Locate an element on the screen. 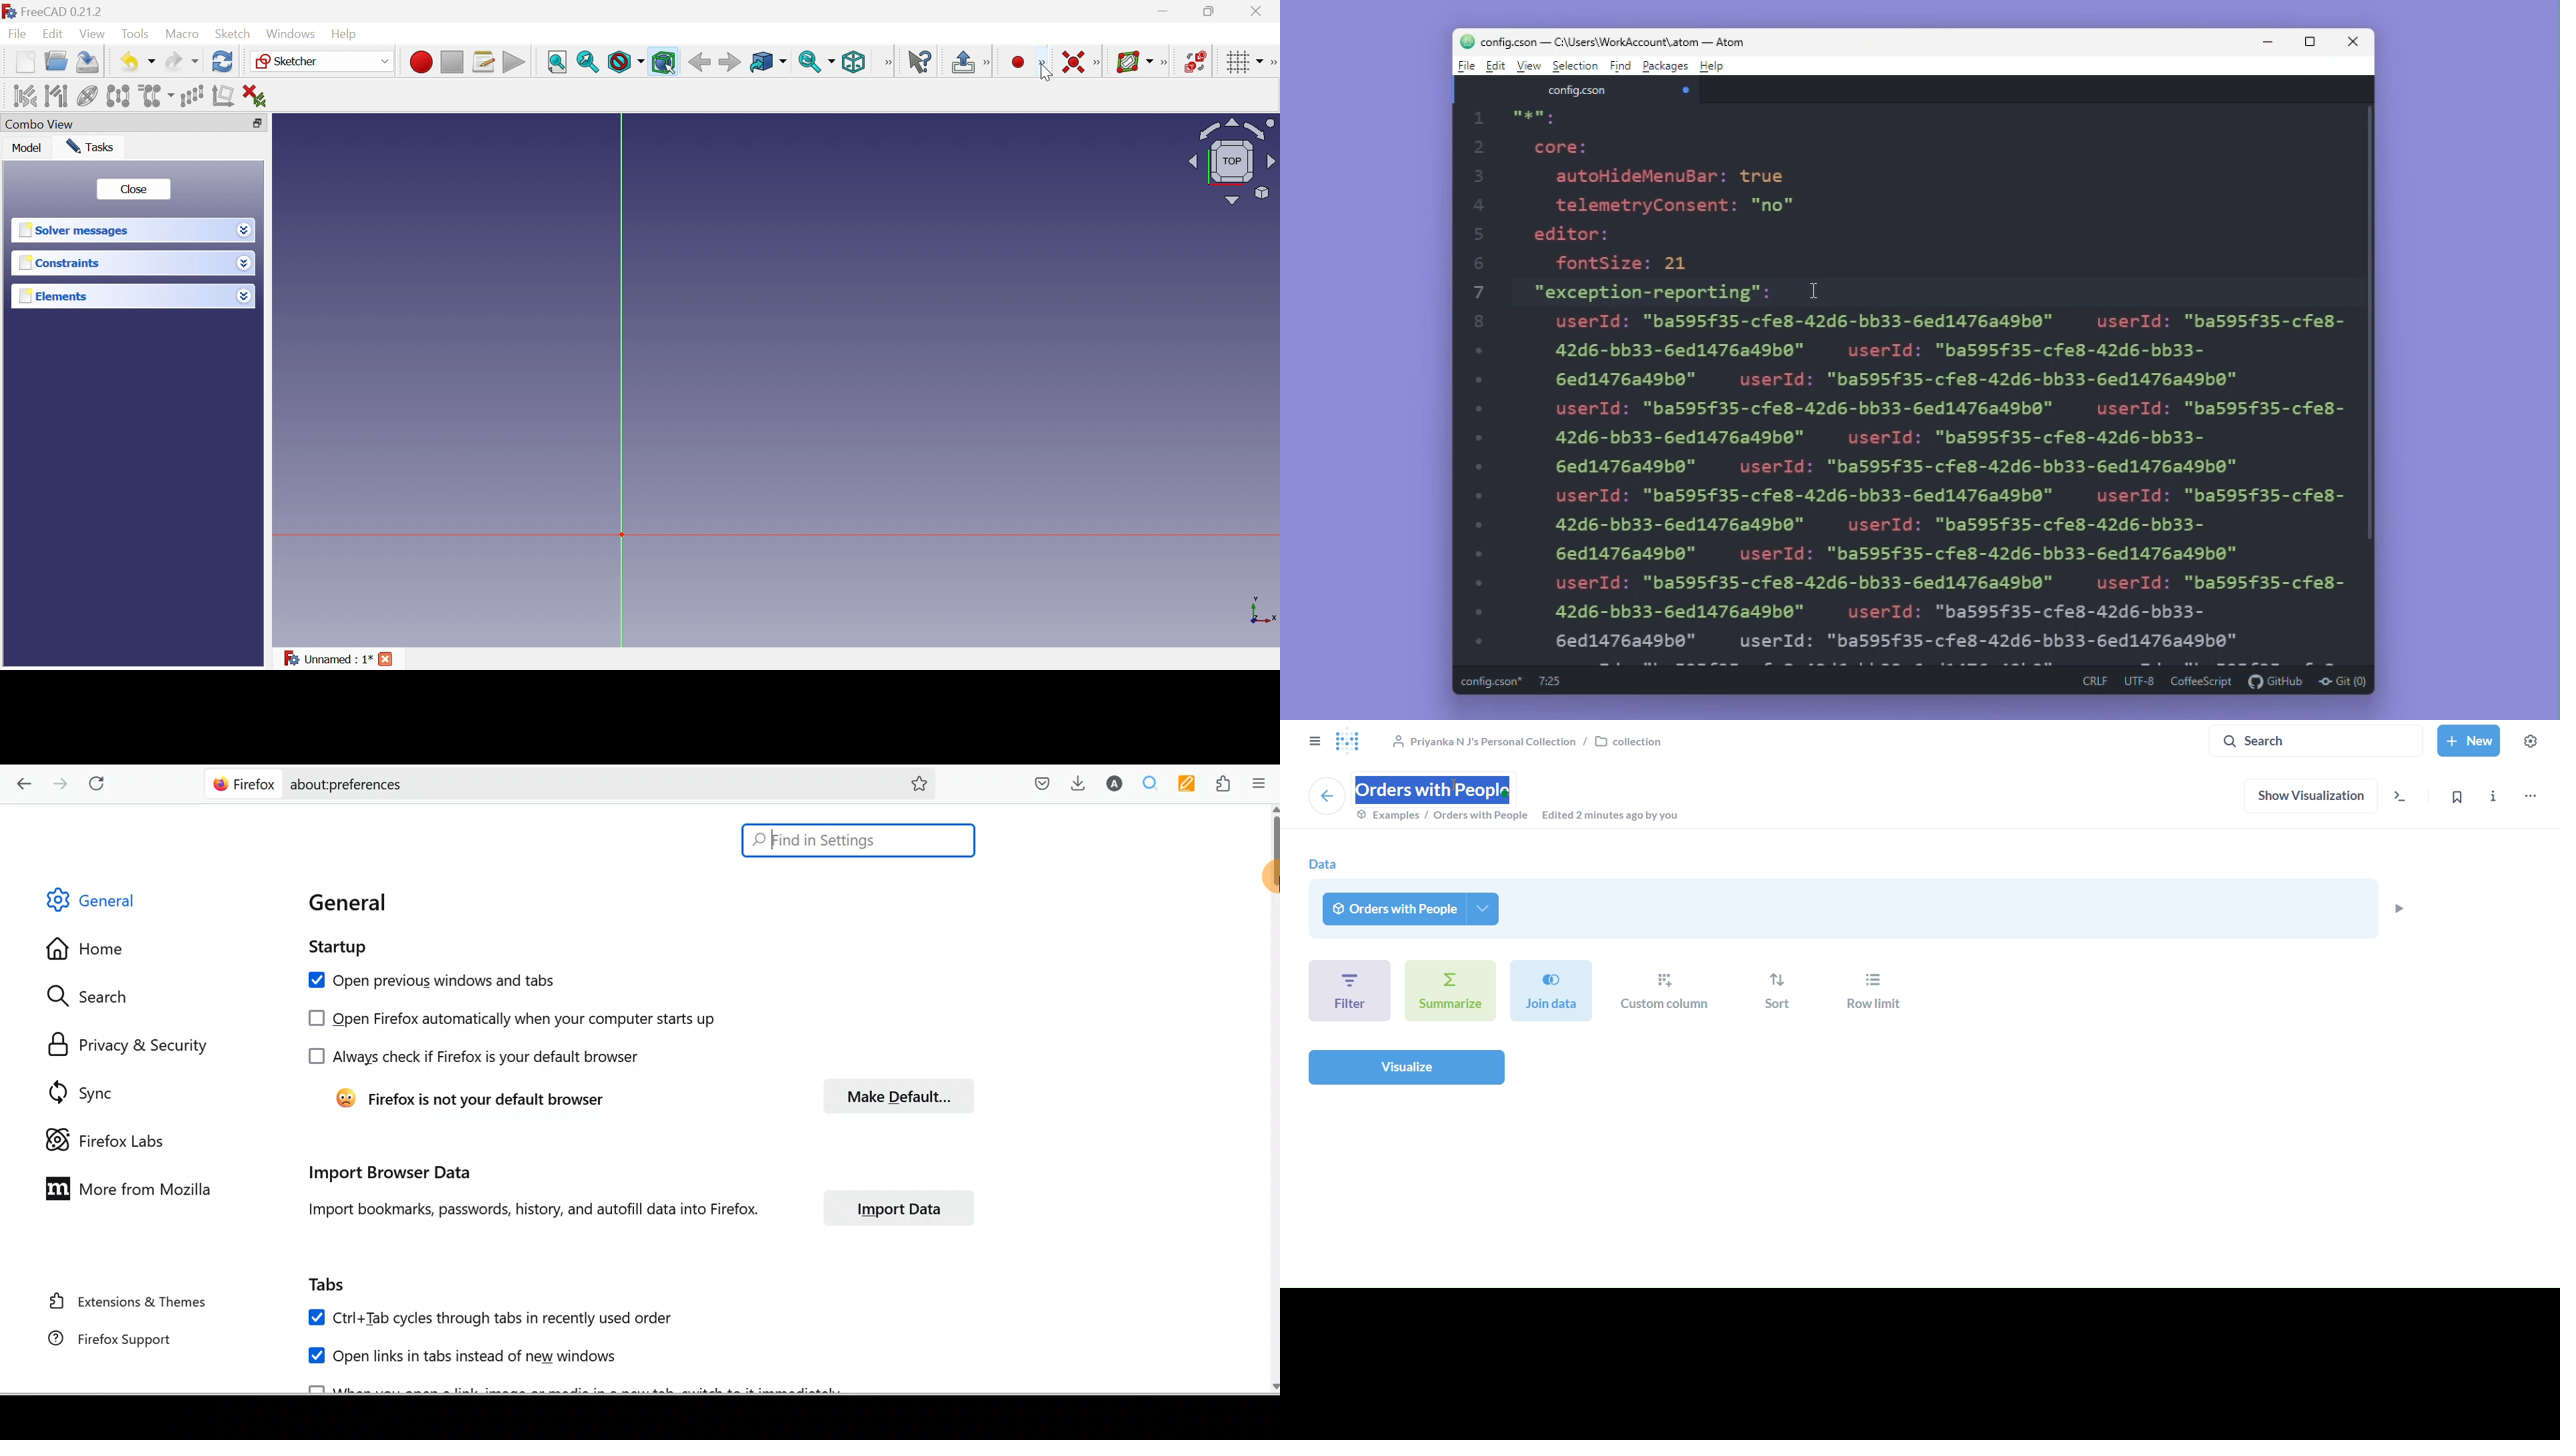 The width and height of the screenshot is (2576, 1456). Import data is located at coordinates (889, 1207).